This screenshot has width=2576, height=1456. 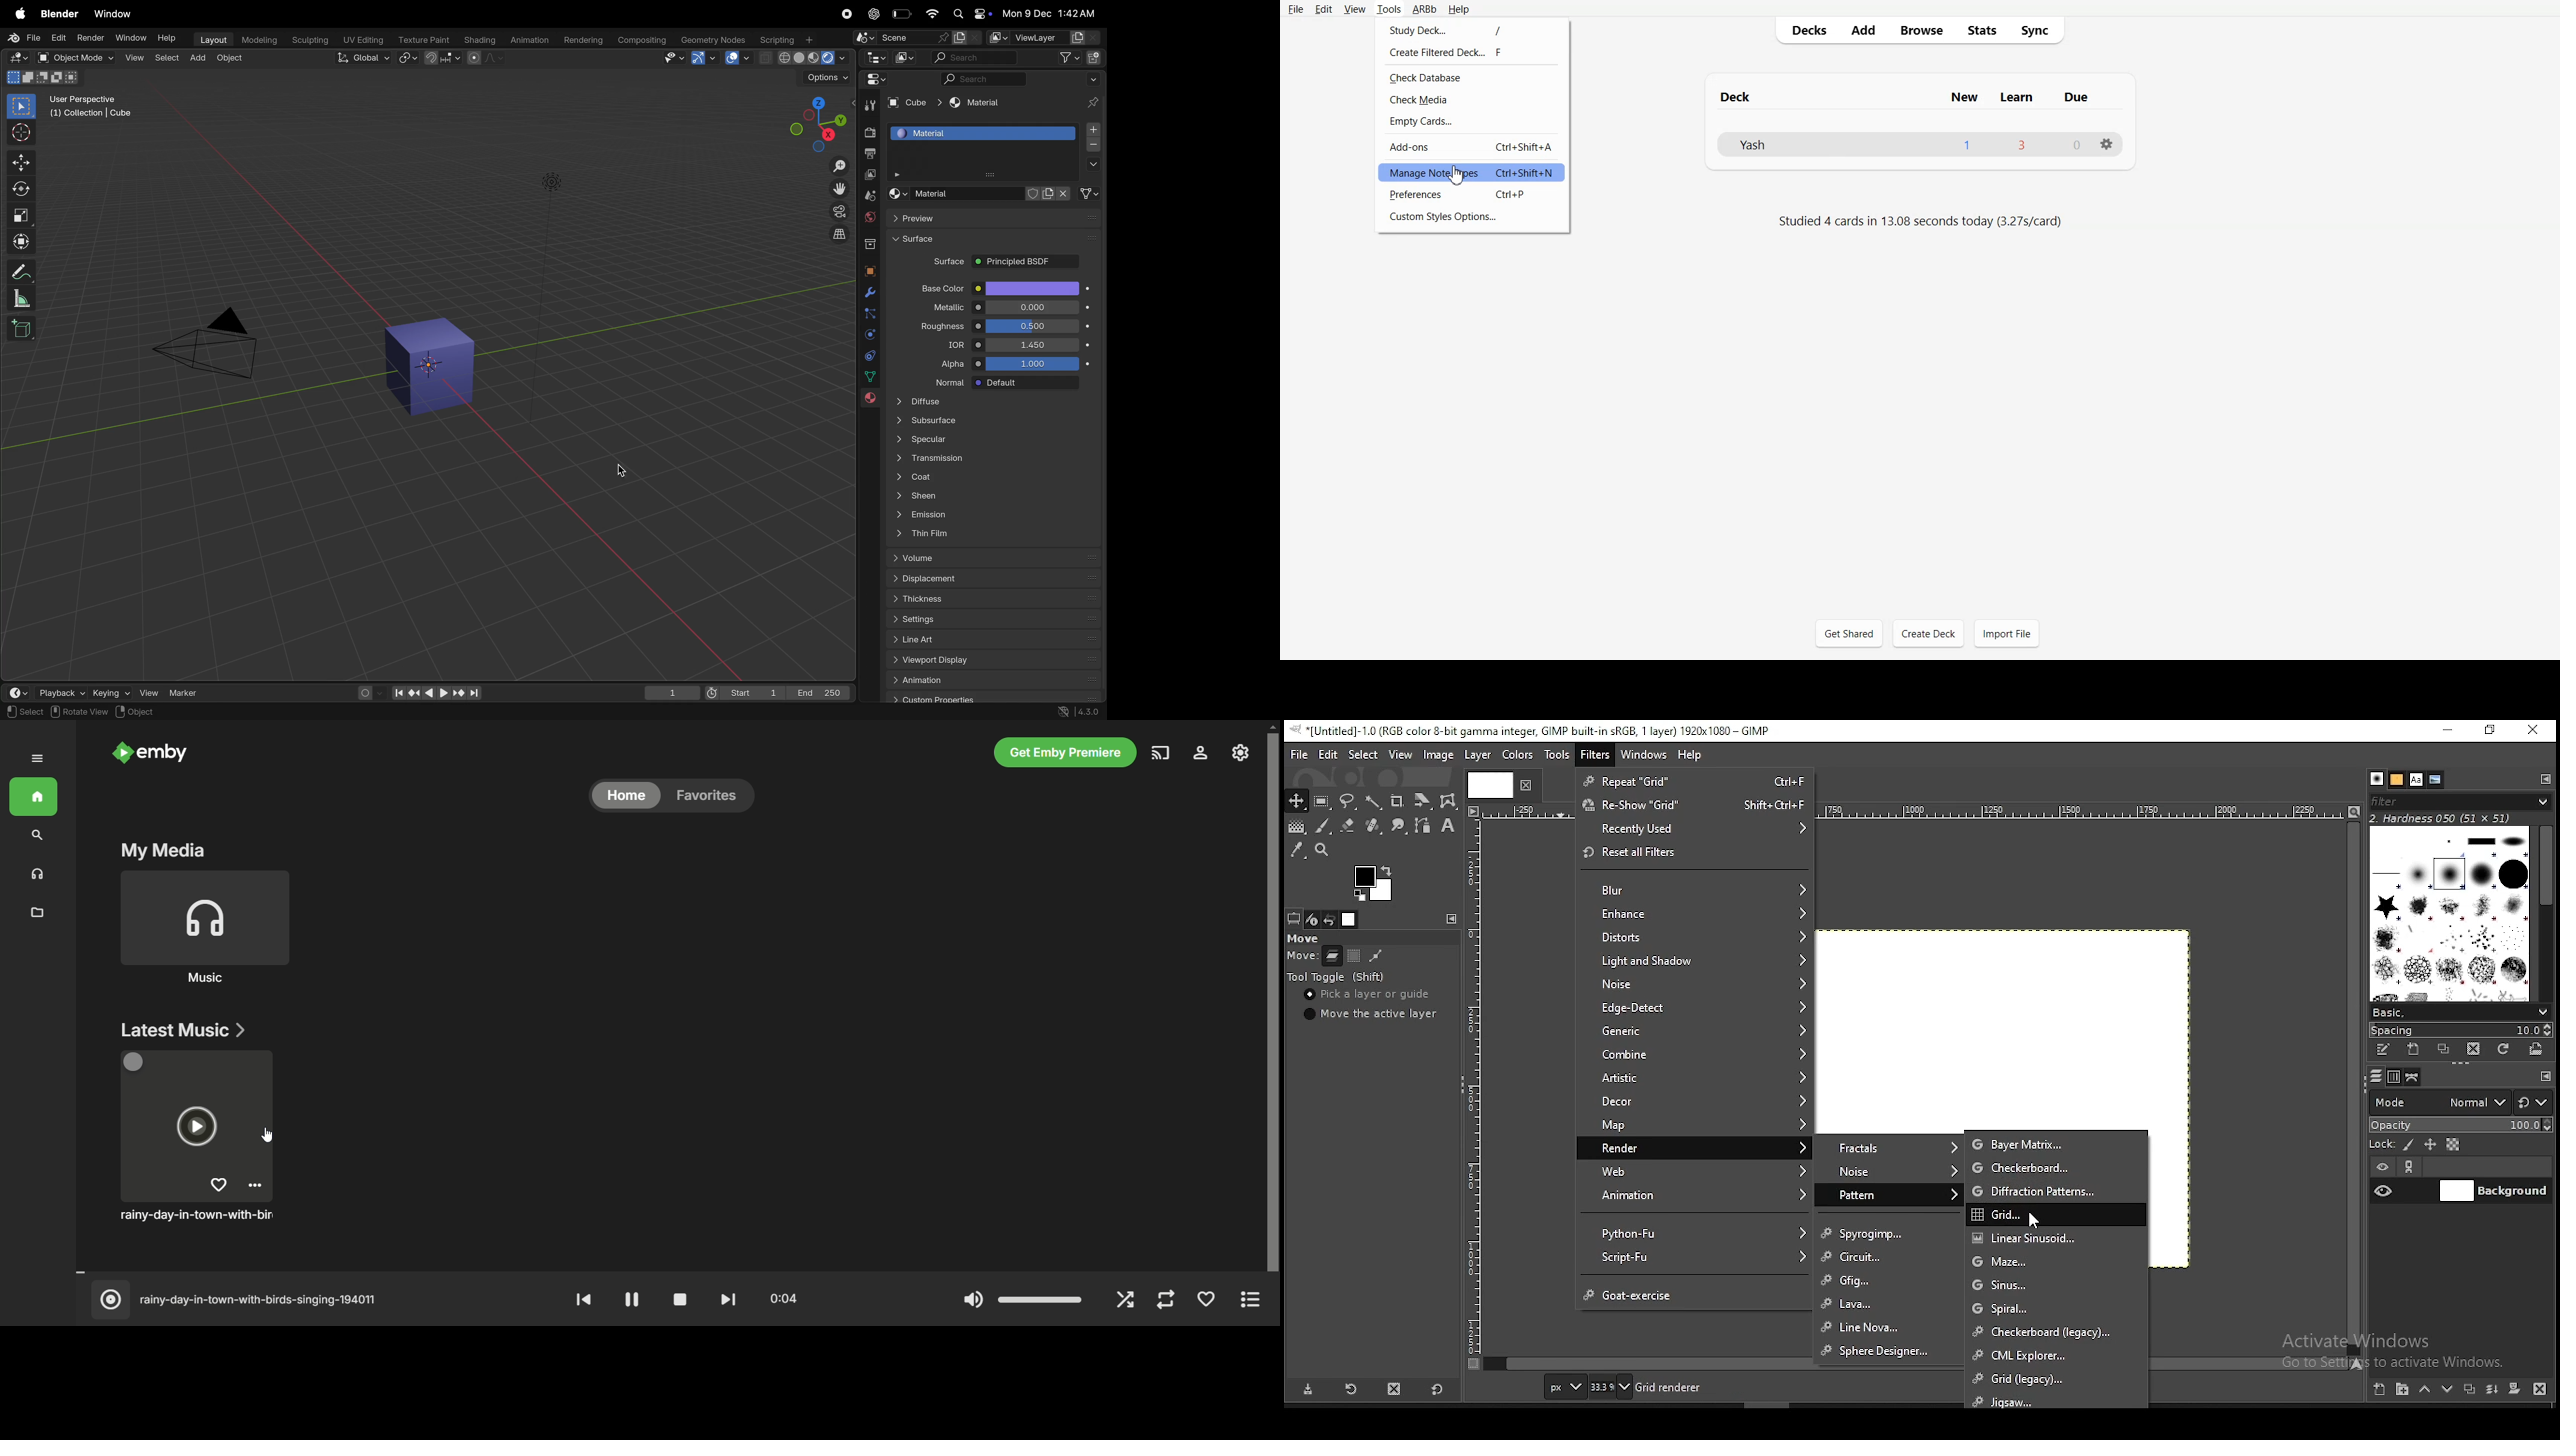 What do you see at coordinates (1095, 56) in the screenshot?
I see `new collection` at bounding box center [1095, 56].